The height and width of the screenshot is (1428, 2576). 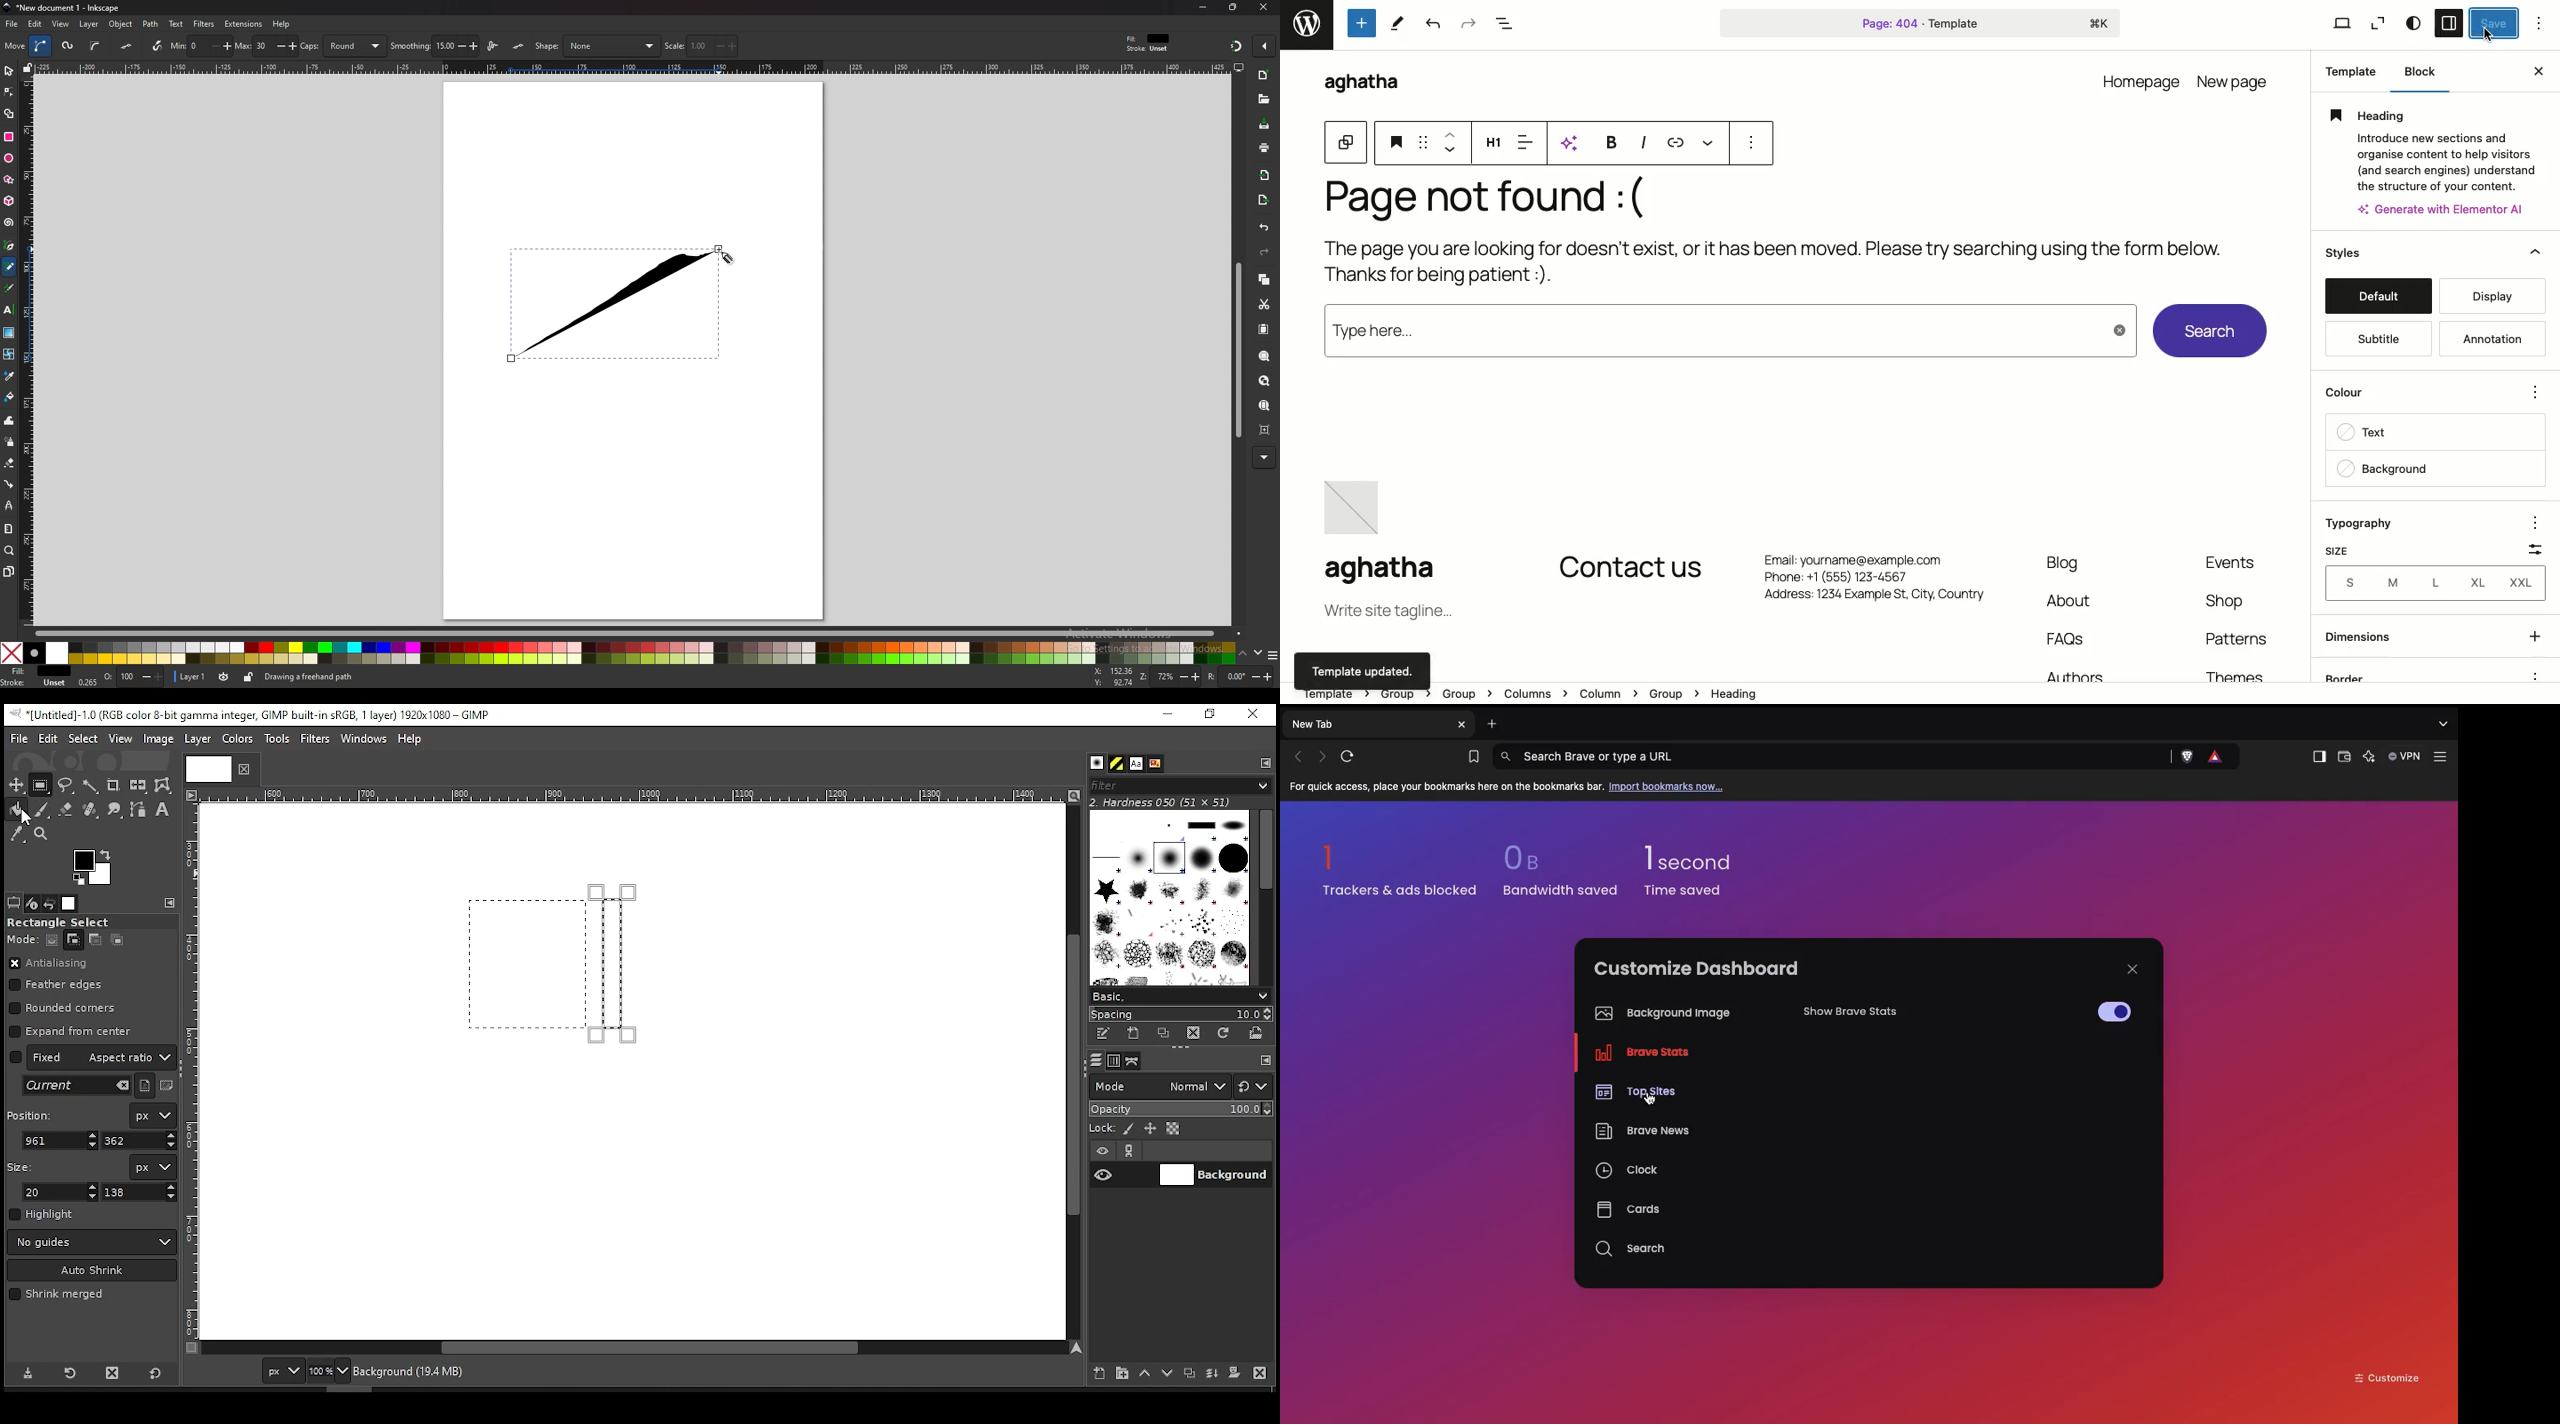 I want to click on Page 404, so click(x=1922, y=22).